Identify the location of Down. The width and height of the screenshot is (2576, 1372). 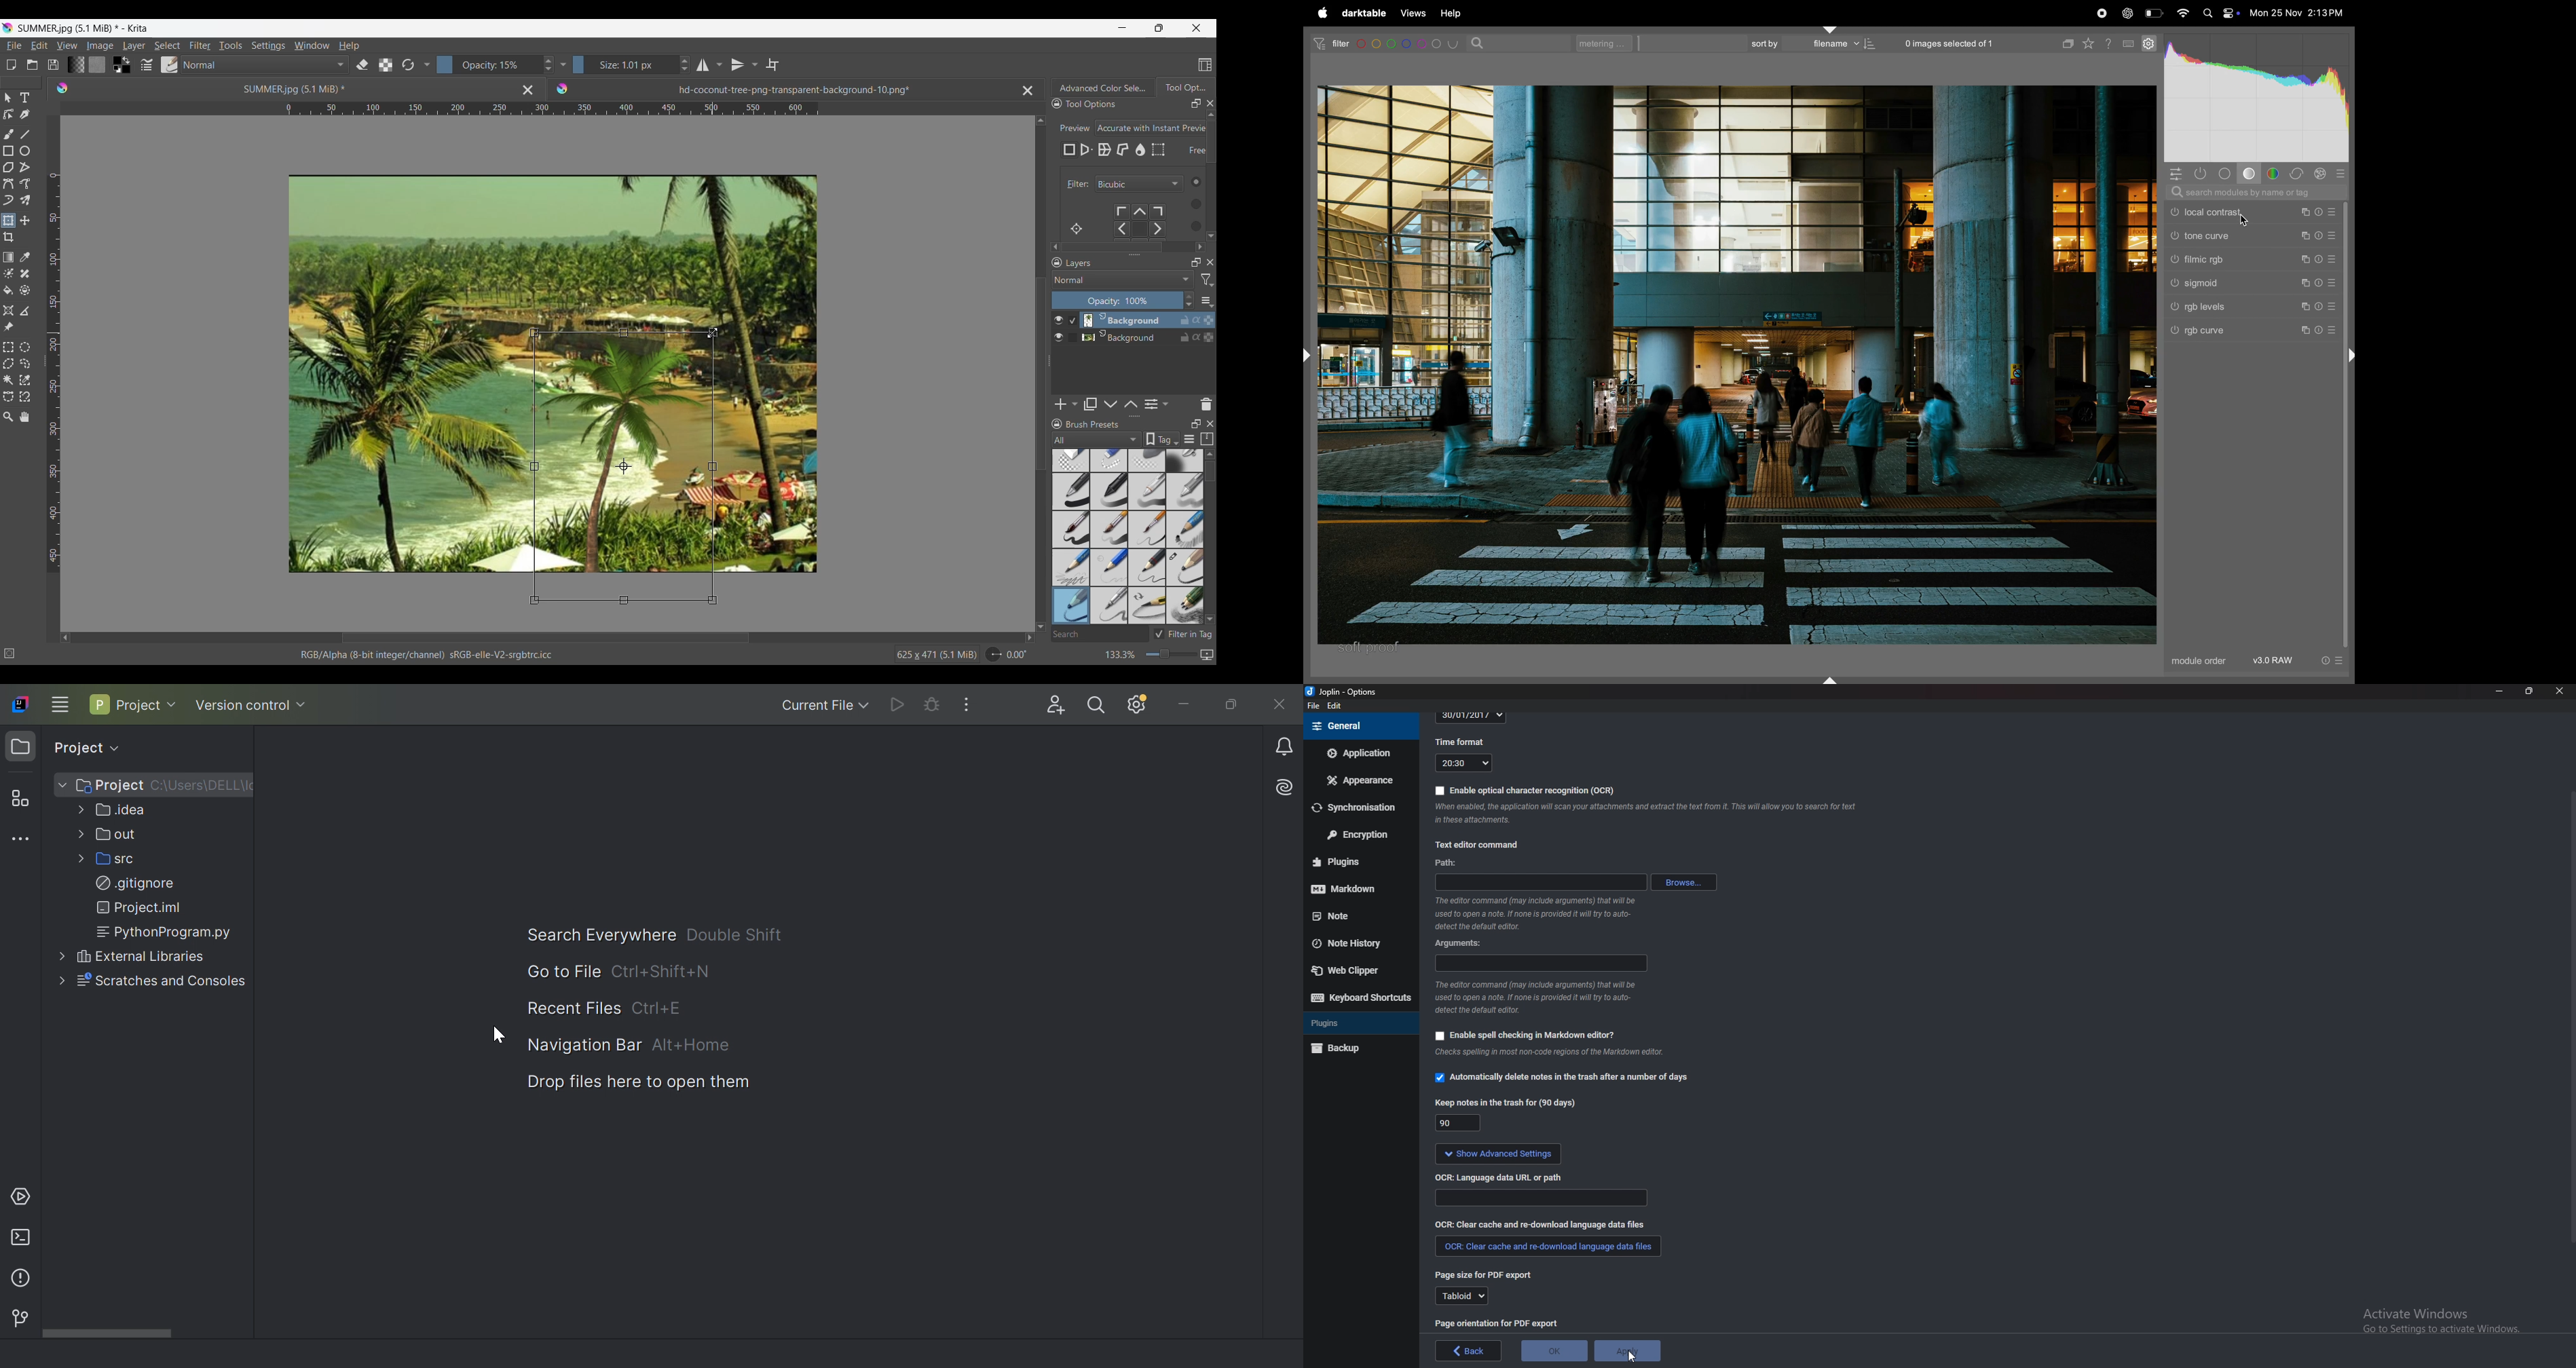
(1041, 619).